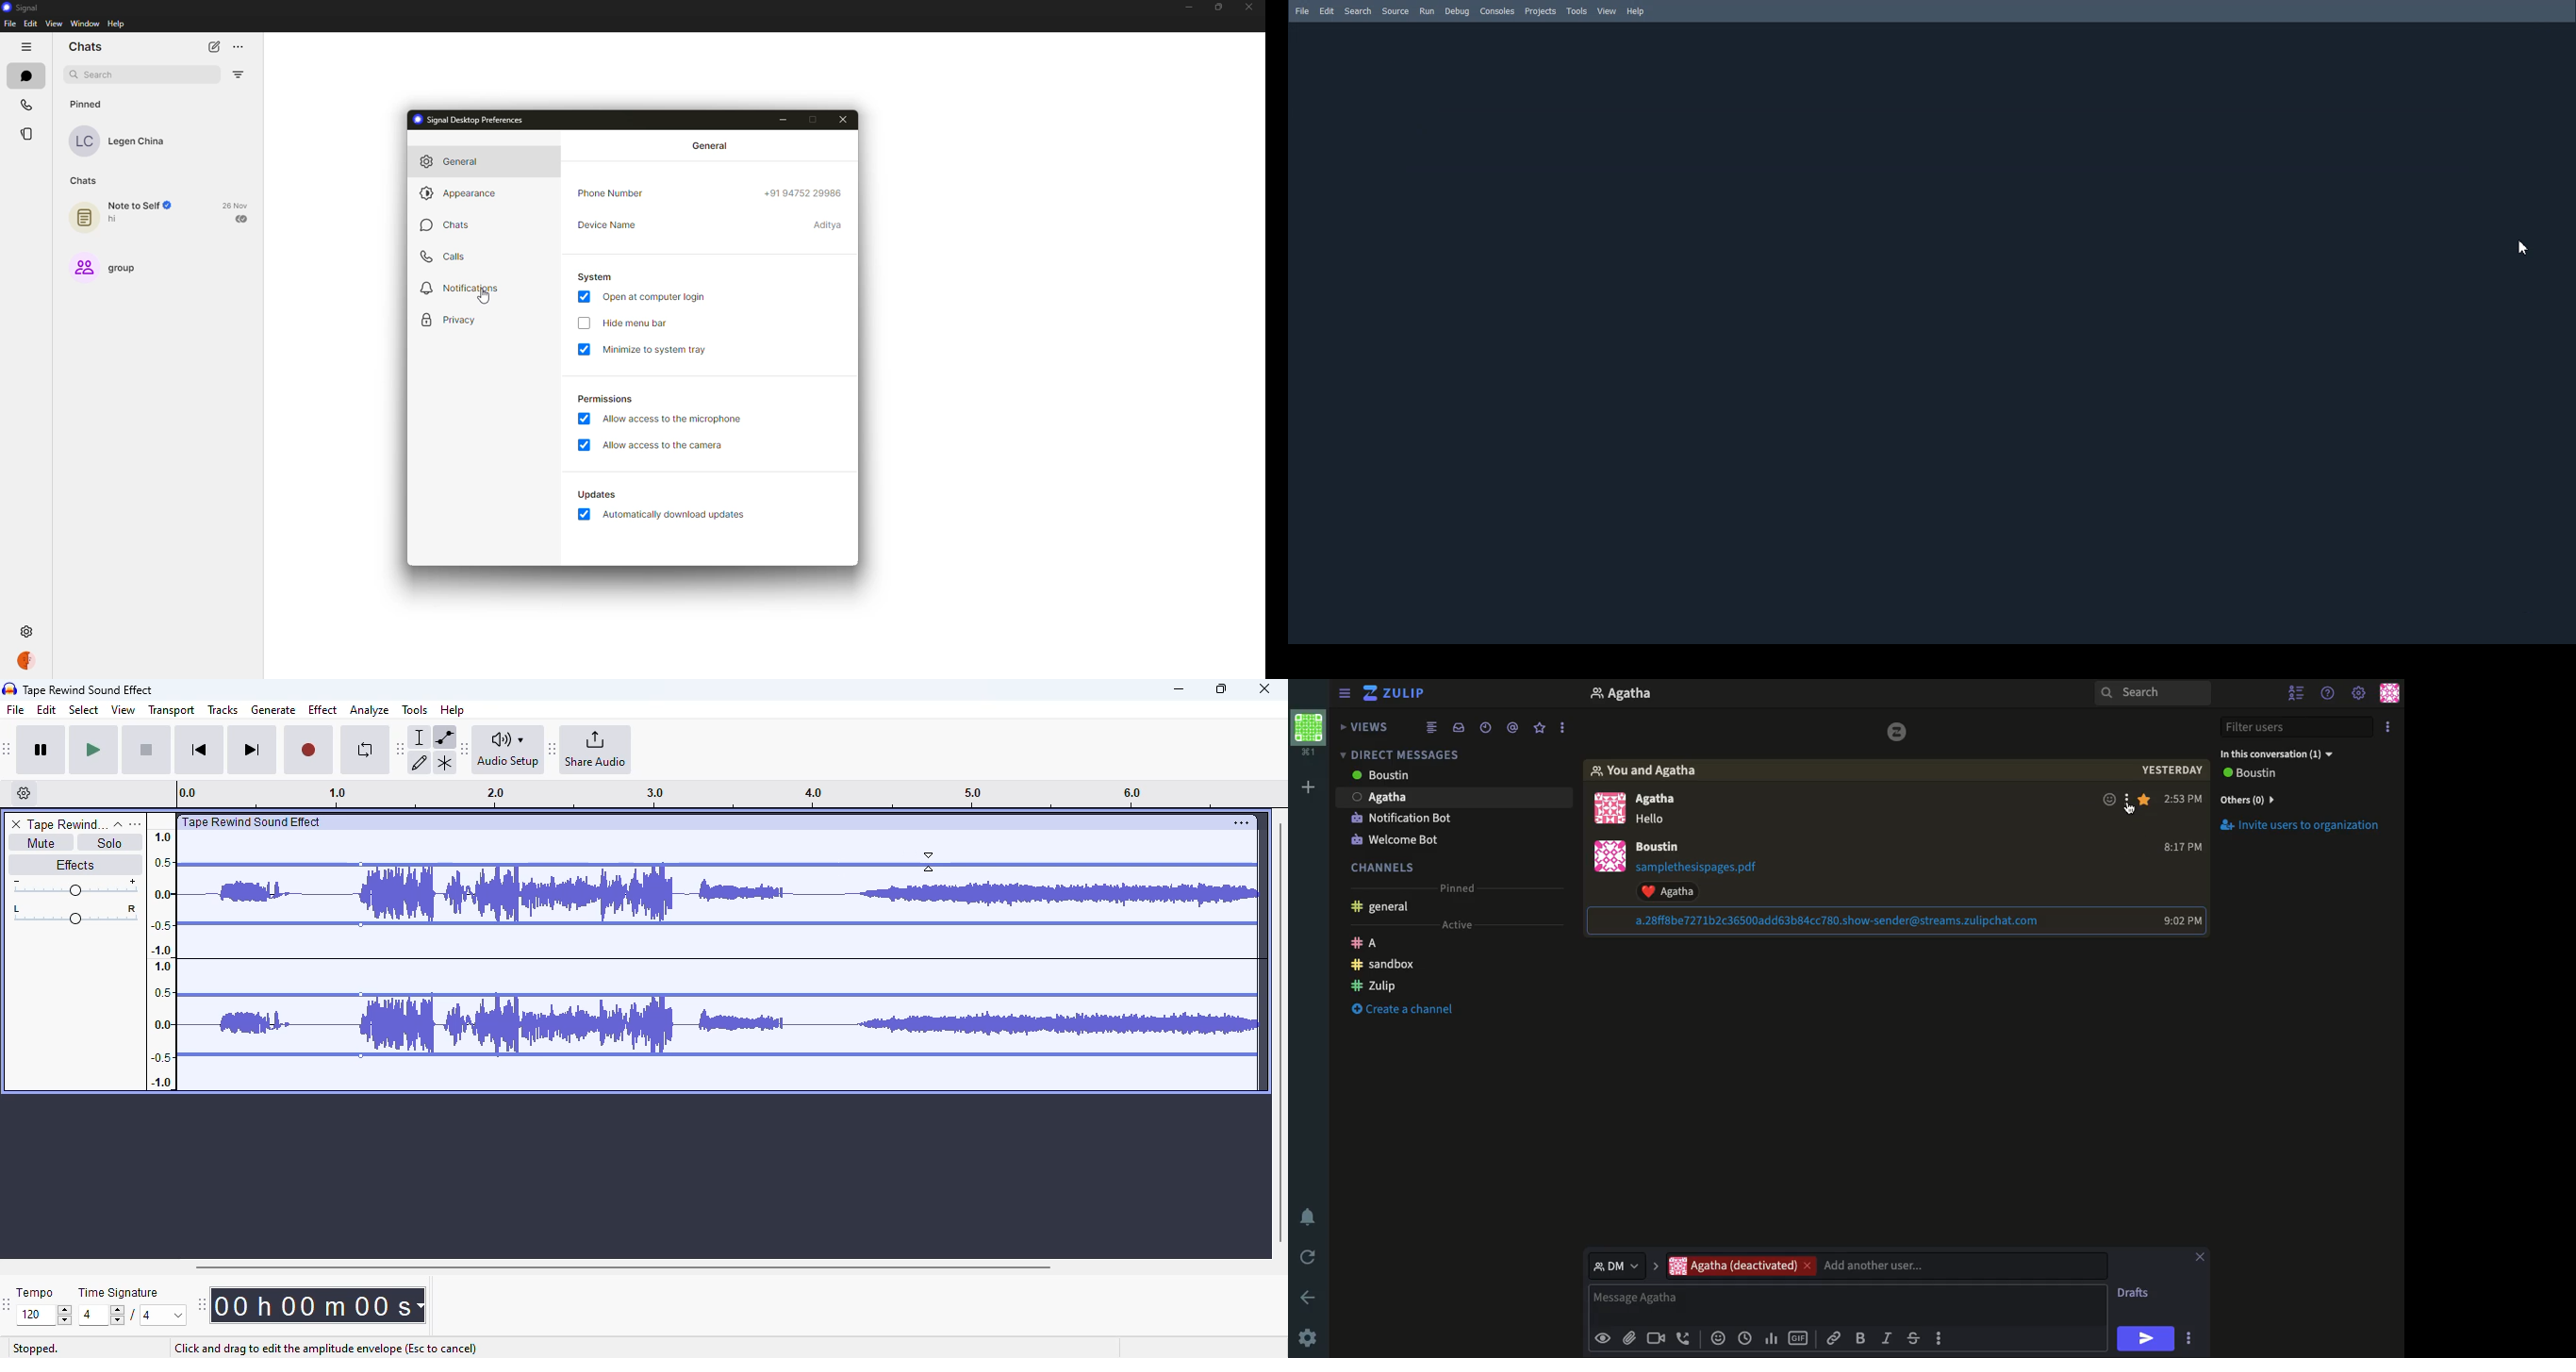 The width and height of the screenshot is (2576, 1372). What do you see at coordinates (844, 118) in the screenshot?
I see `close` at bounding box center [844, 118].